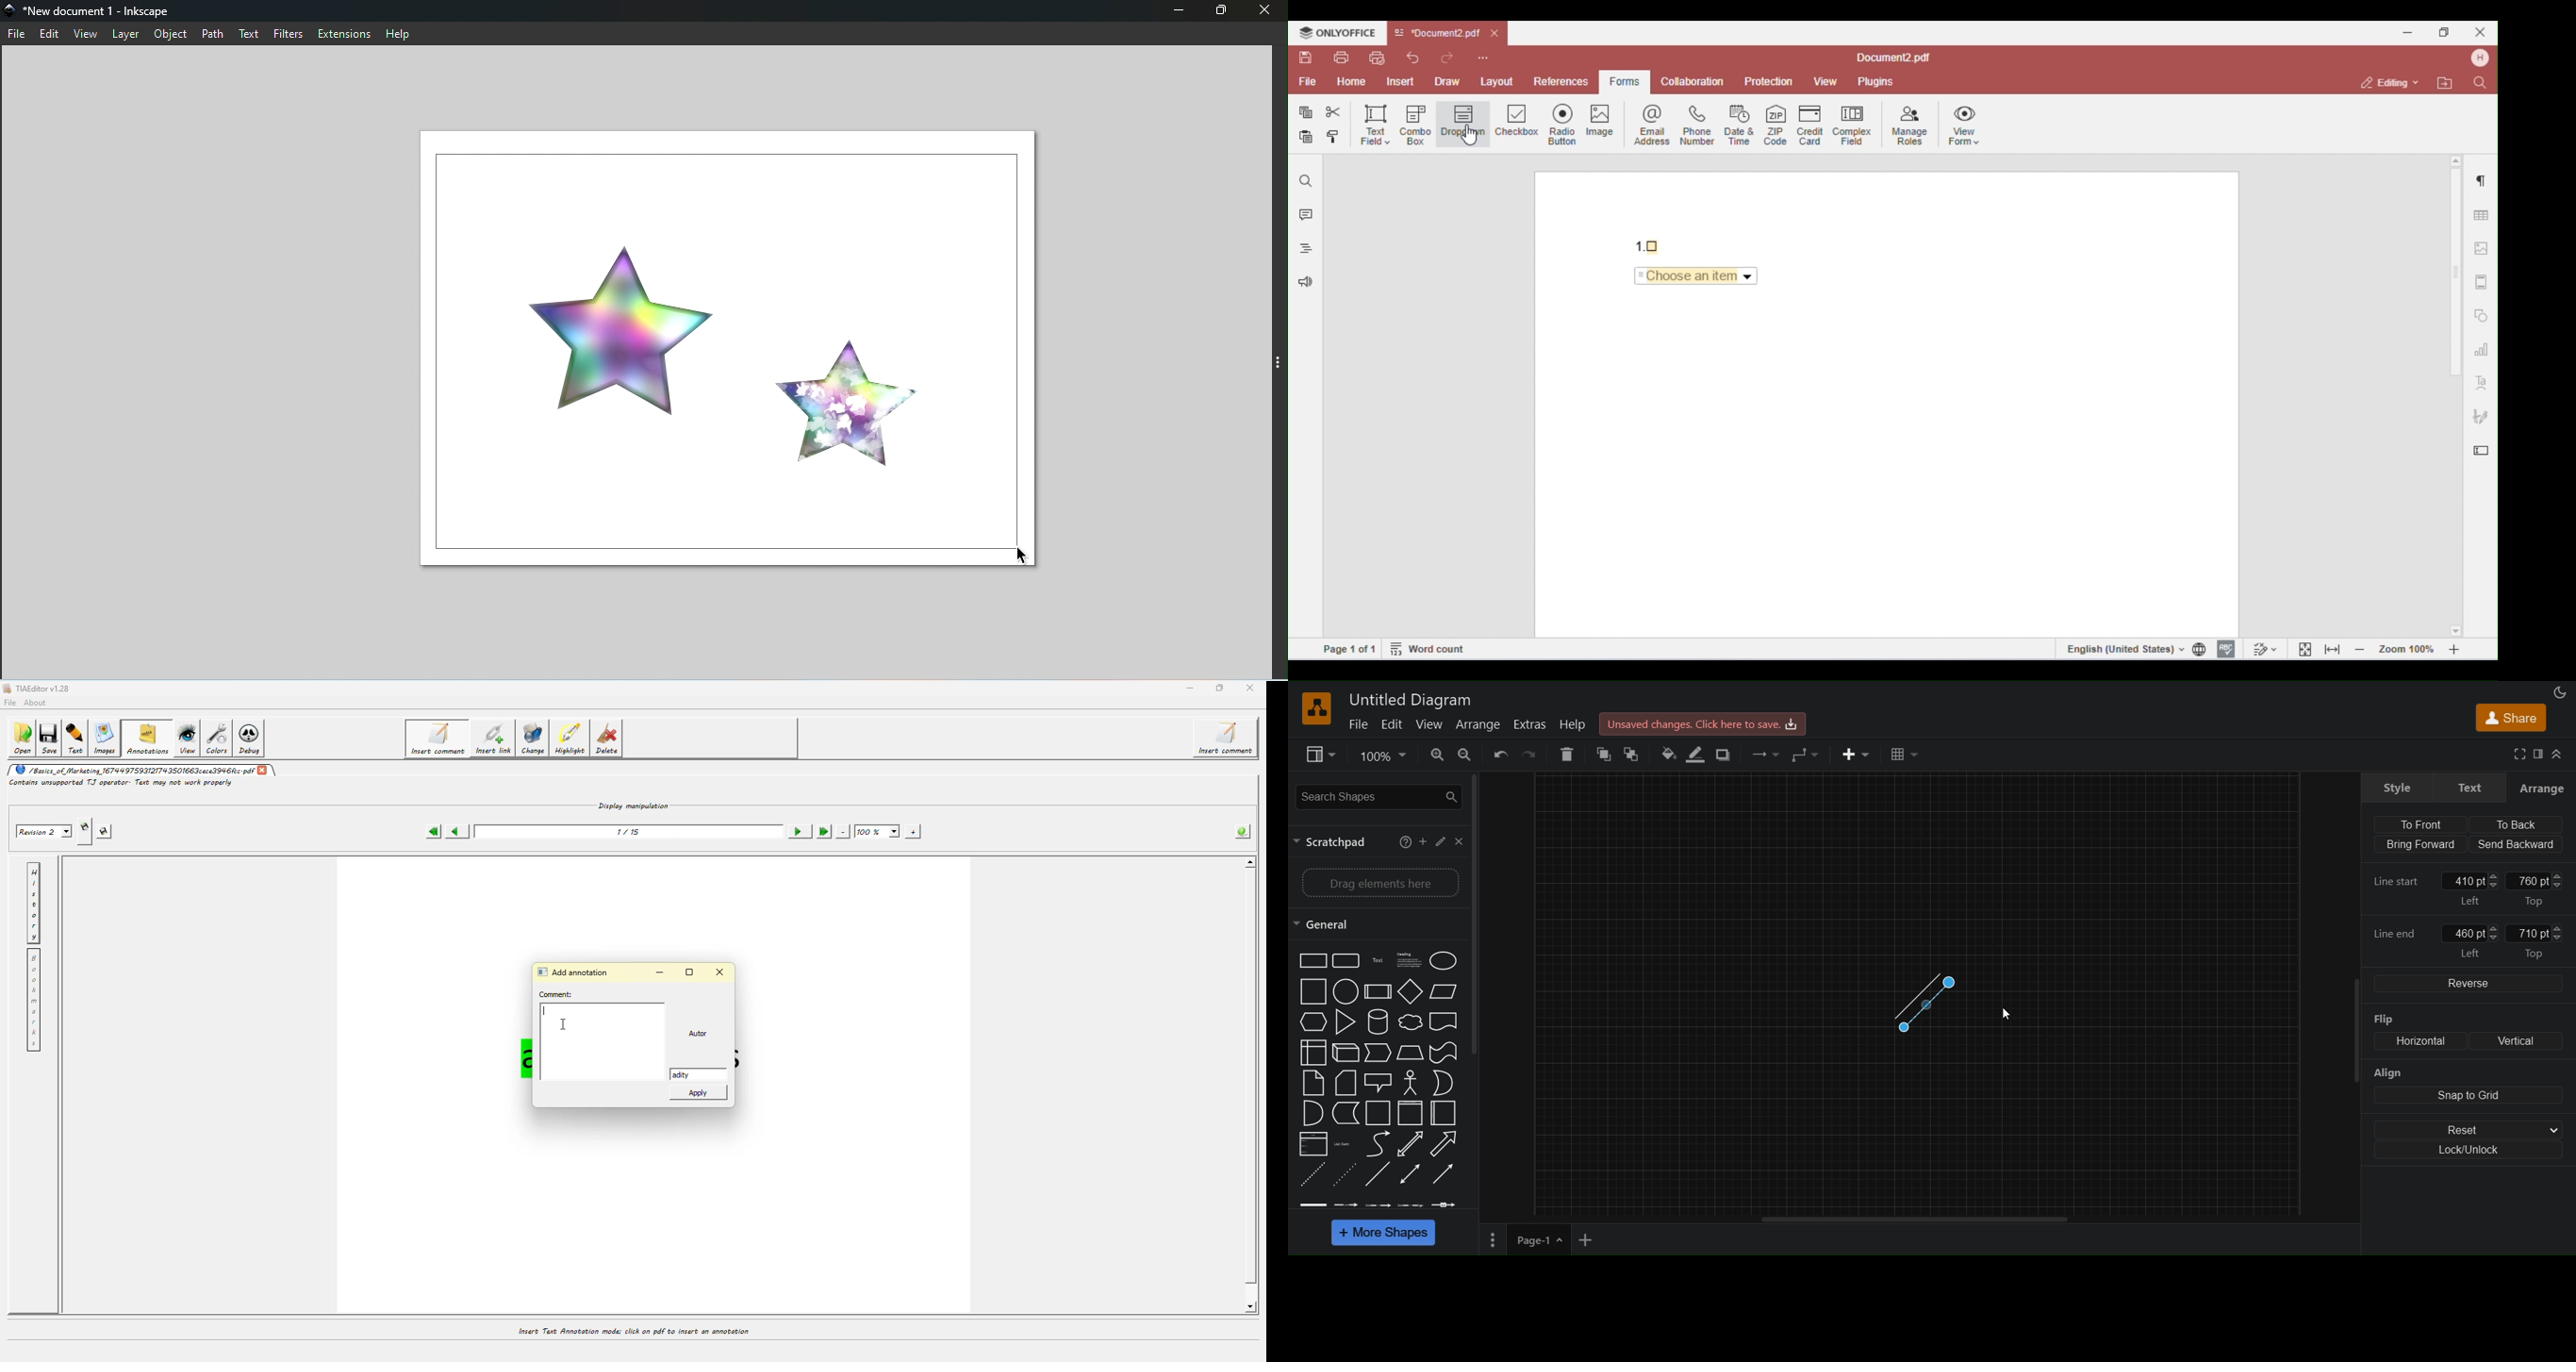 Image resolution: width=2576 pixels, height=1372 pixels. Describe the element at coordinates (1703, 723) in the screenshot. I see `Unsaved changes. Click here to save` at that location.